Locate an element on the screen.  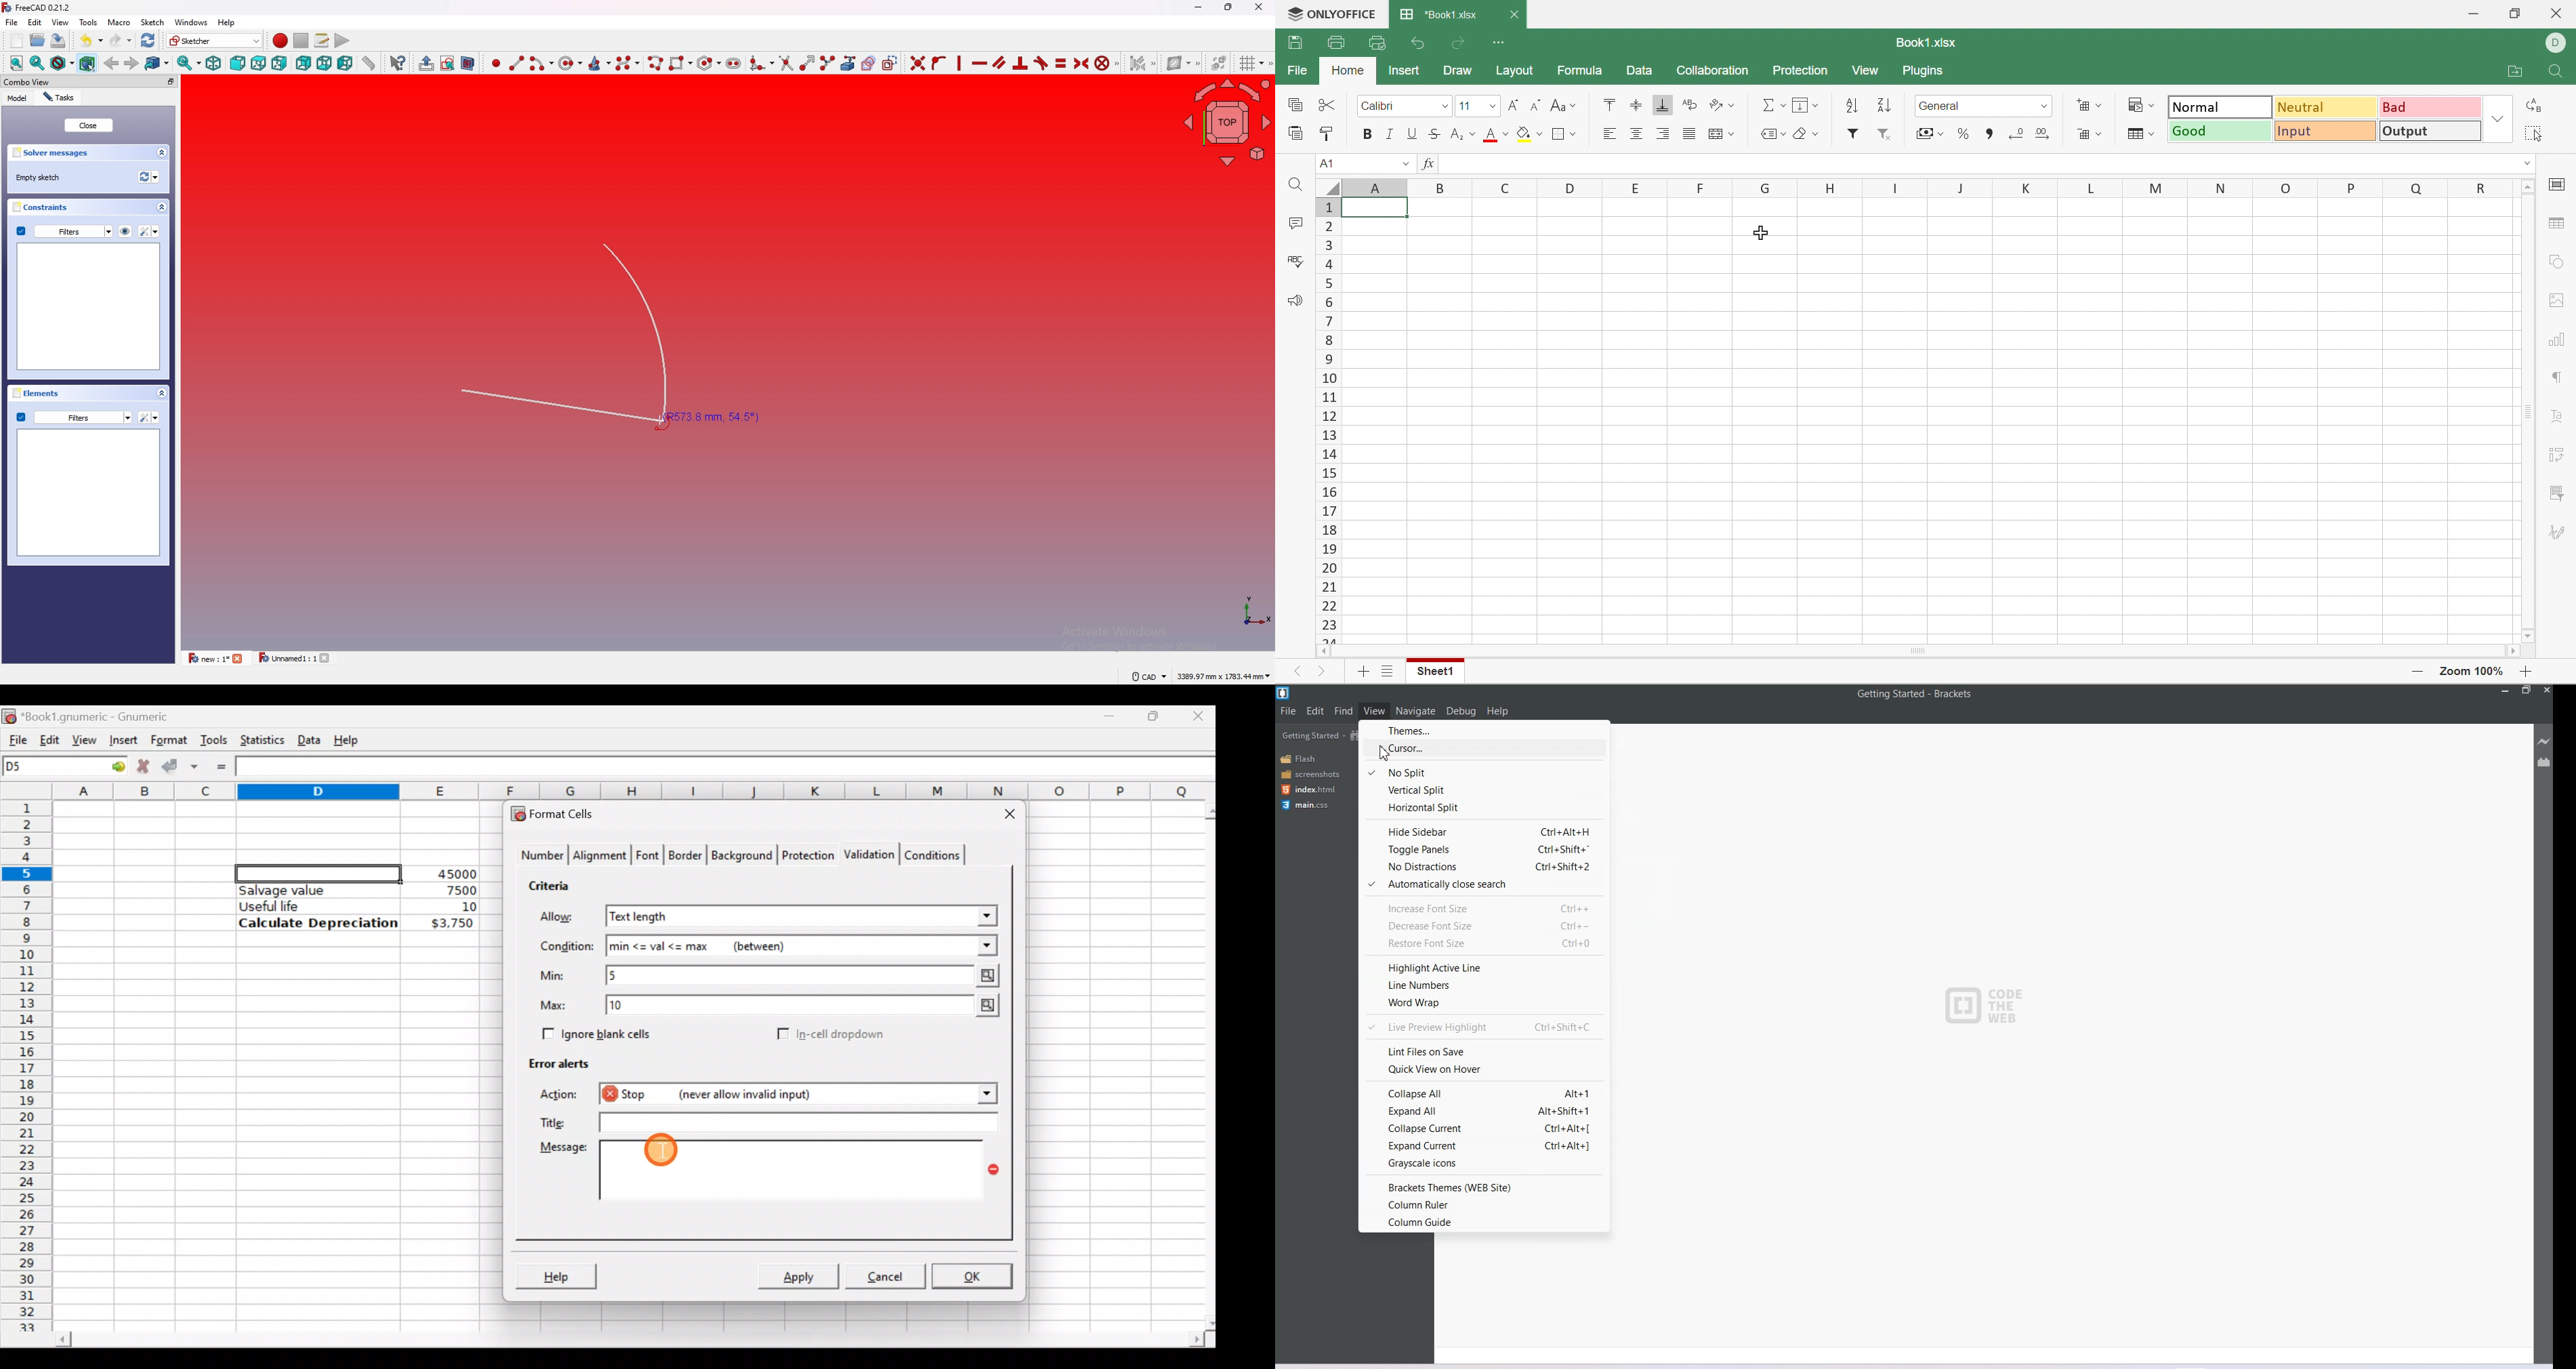
Merge and center is located at coordinates (1723, 134).